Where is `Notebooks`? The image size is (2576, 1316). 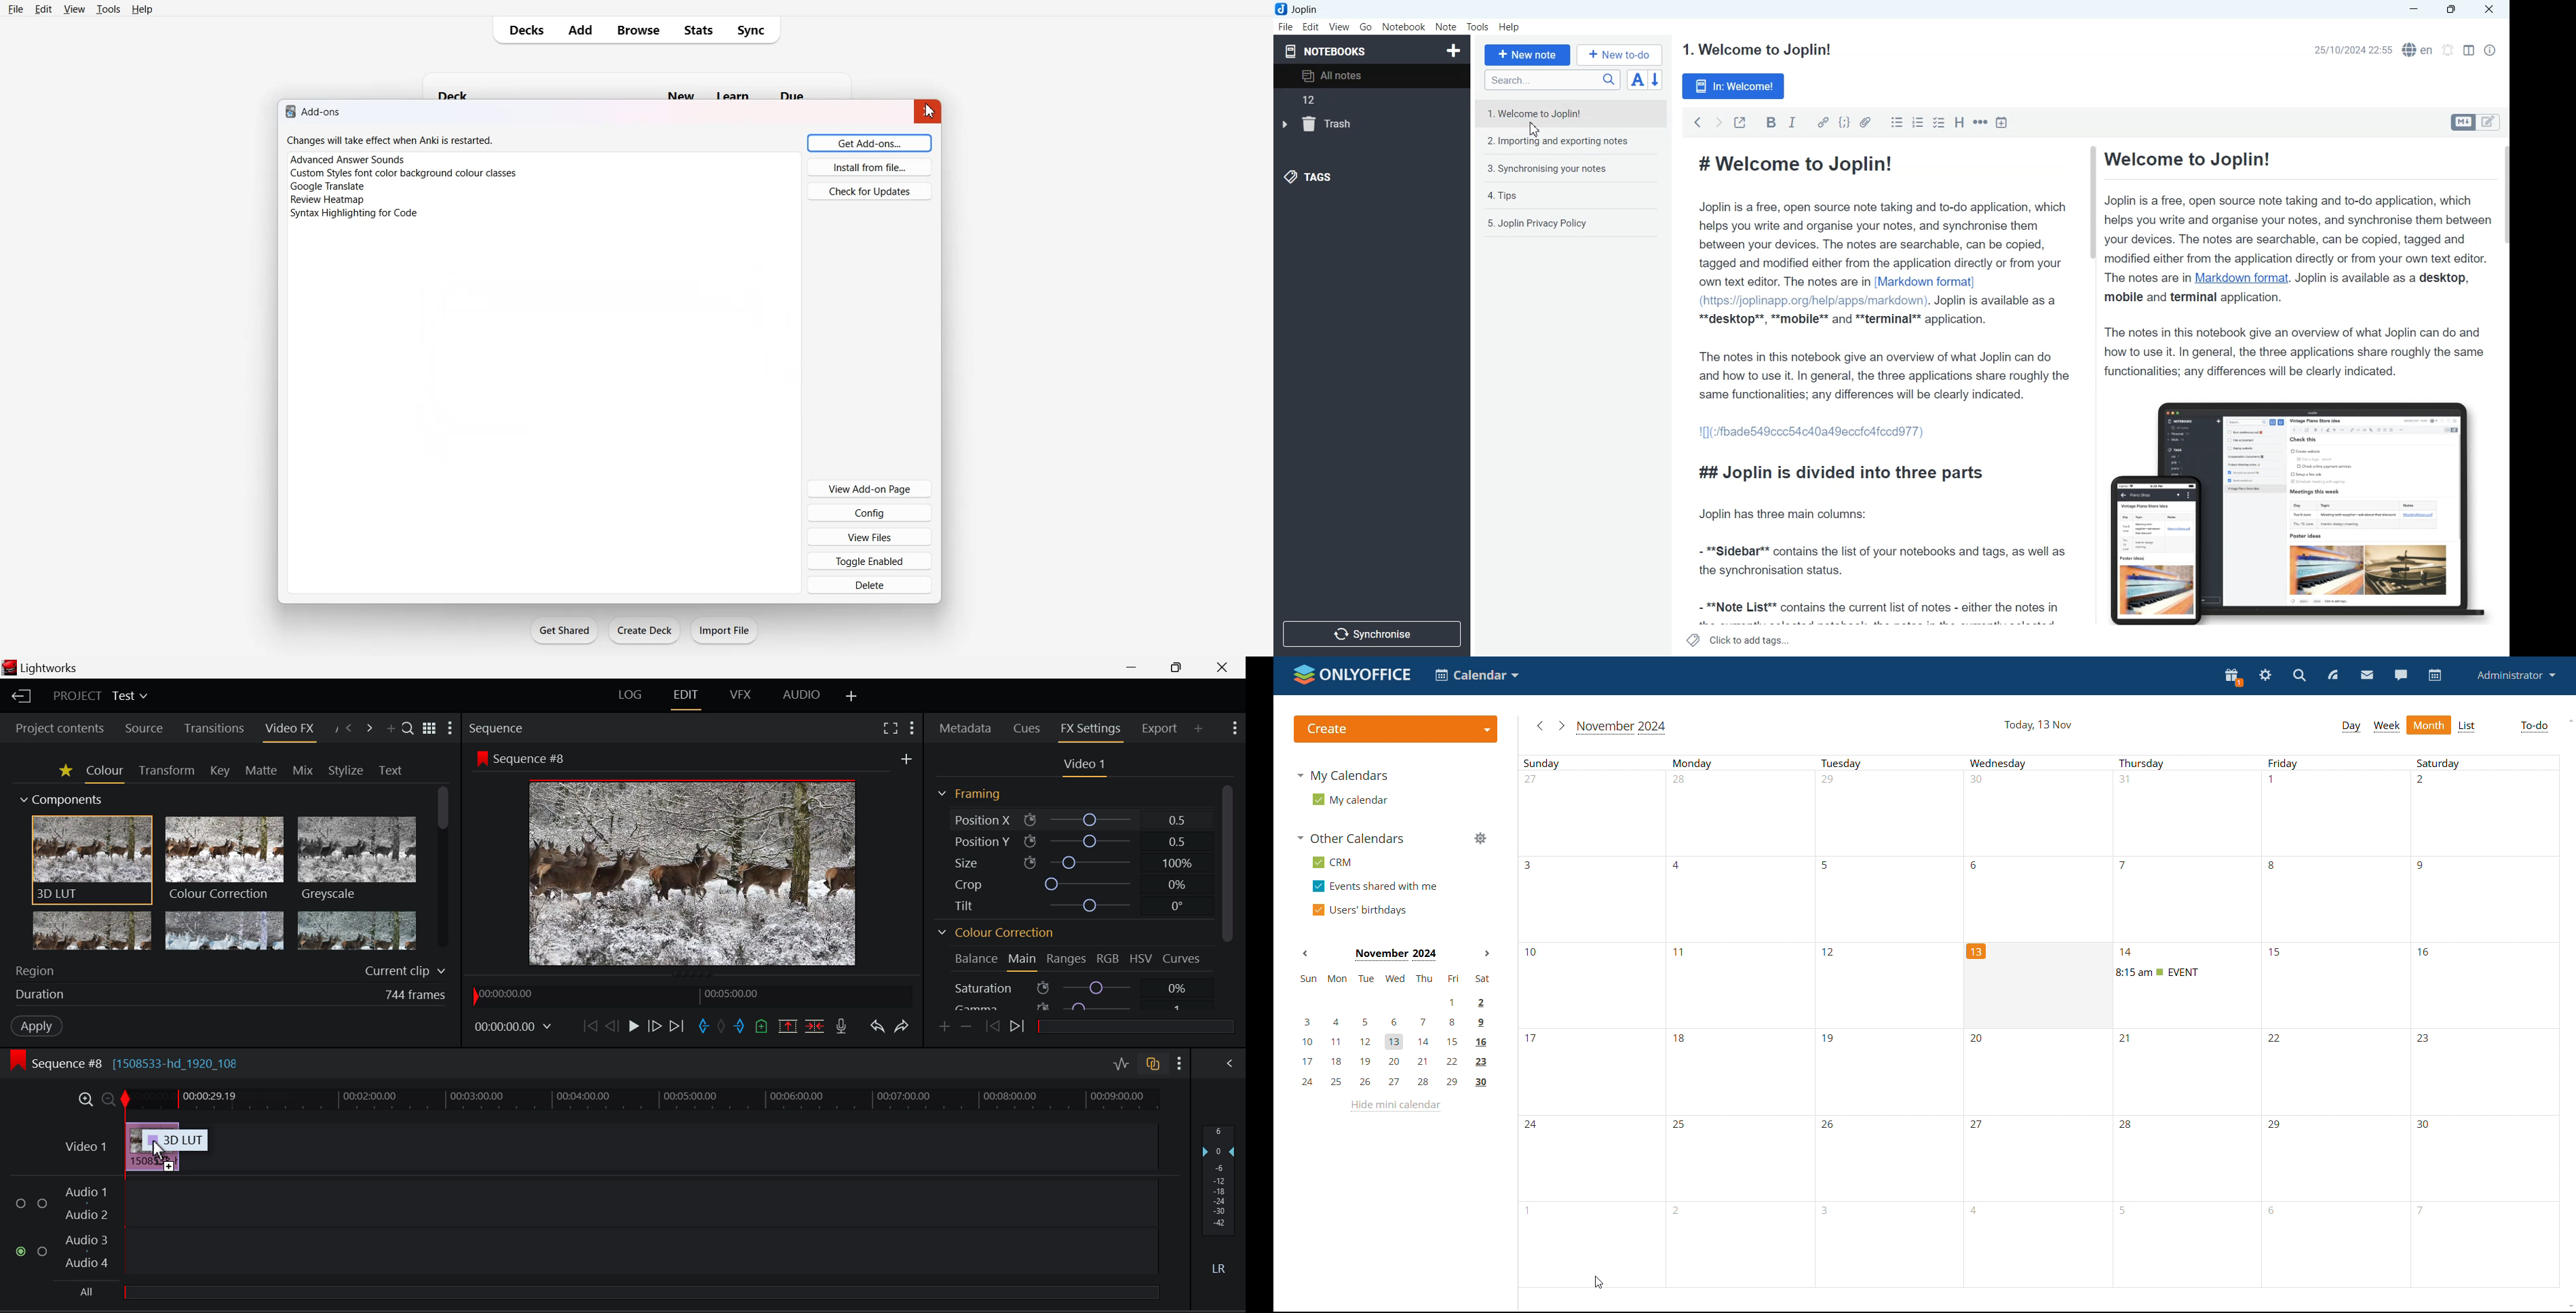 Notebooks is located at coordinates (1326, 51).